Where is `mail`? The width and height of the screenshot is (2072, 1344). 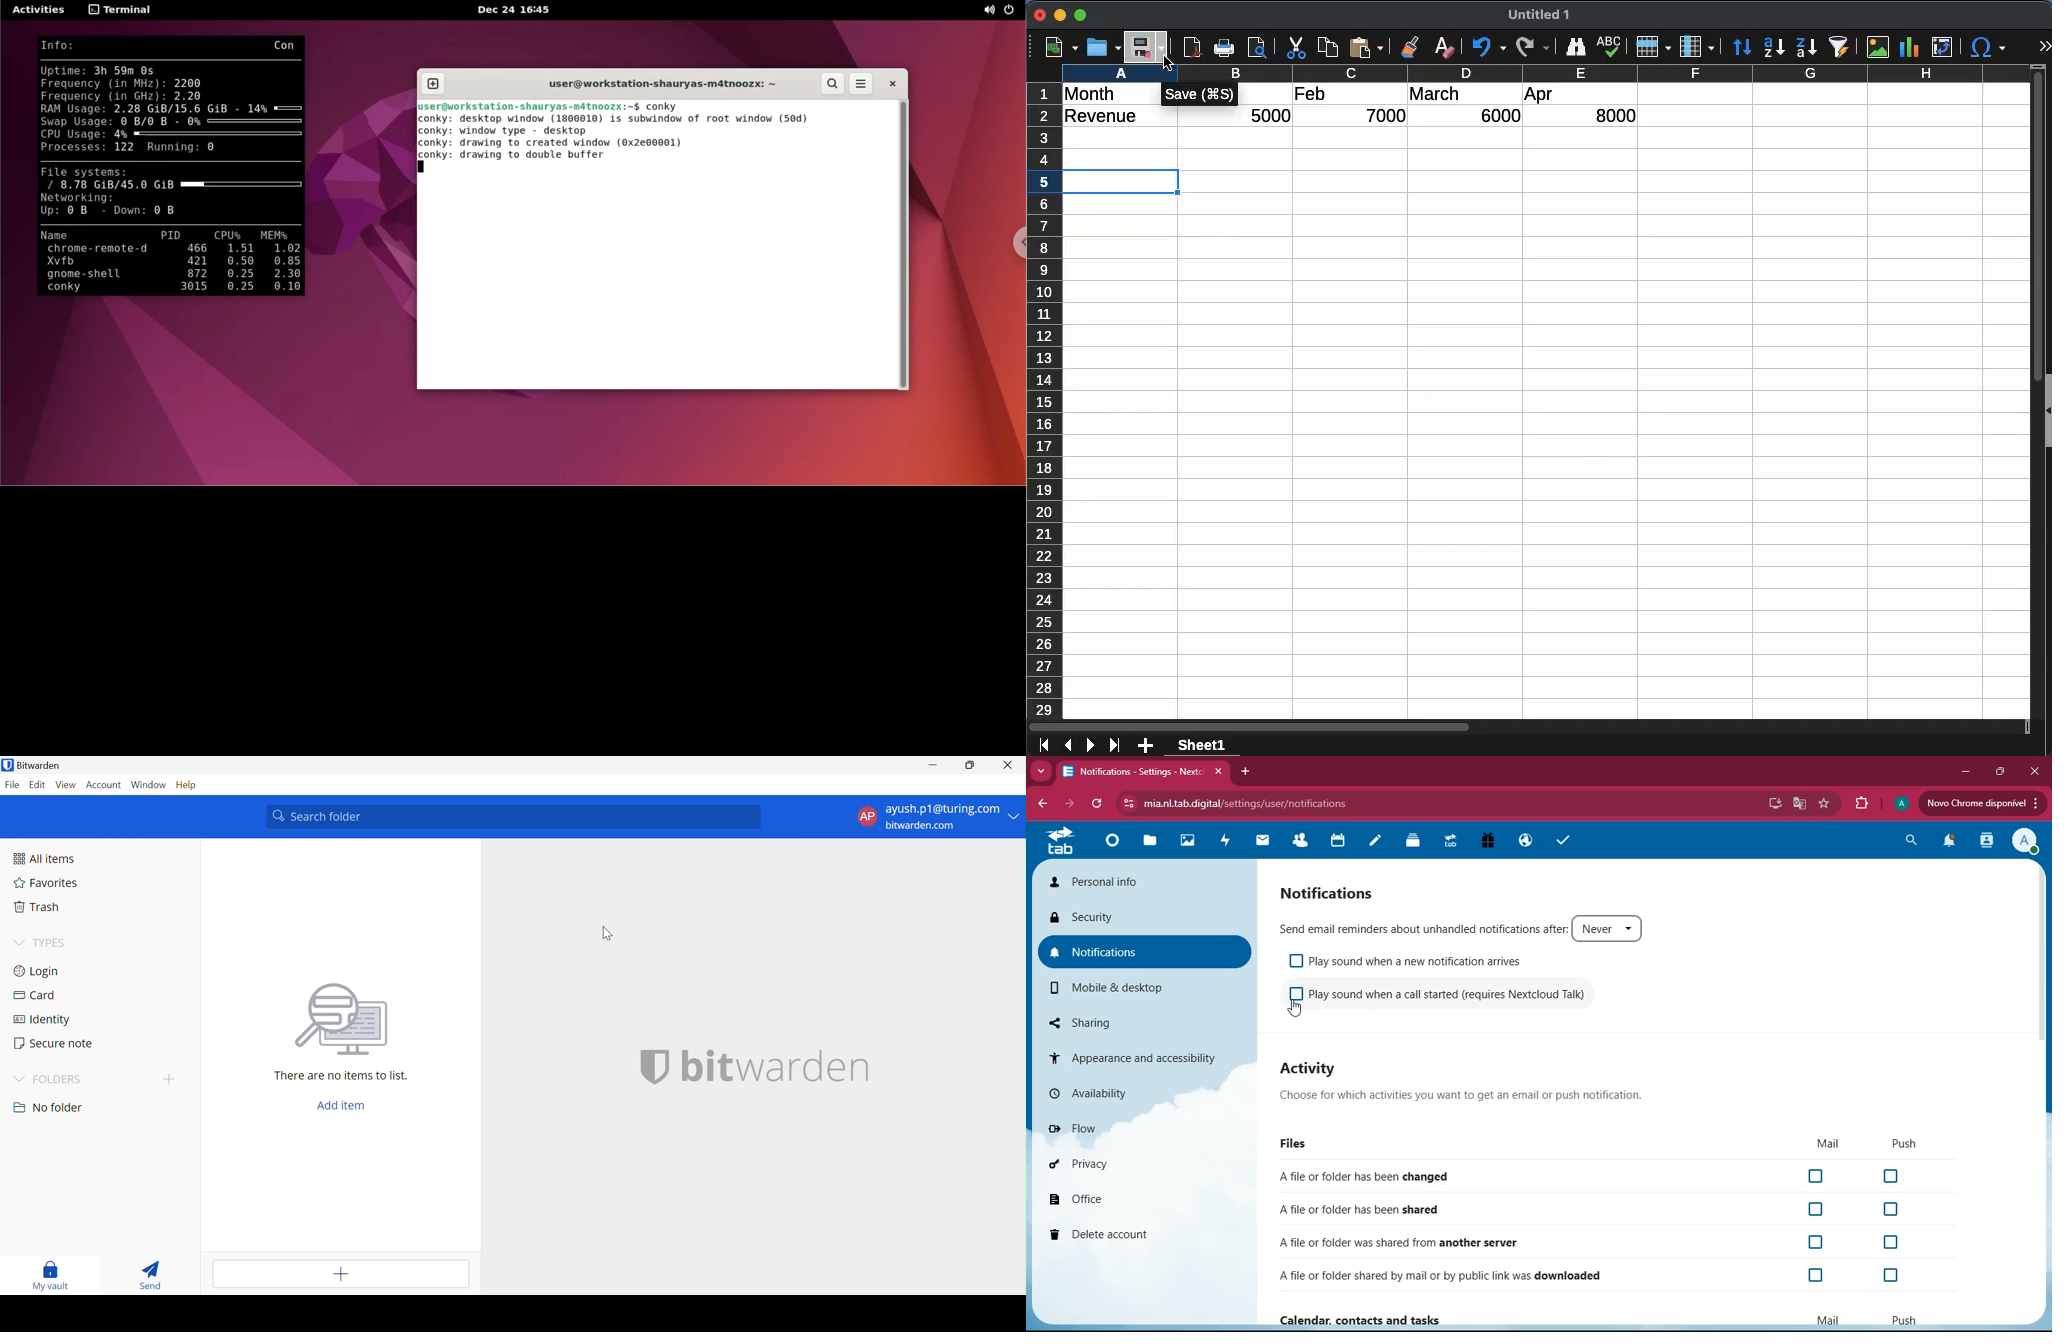
mail is located at coordinates (1263, 840).